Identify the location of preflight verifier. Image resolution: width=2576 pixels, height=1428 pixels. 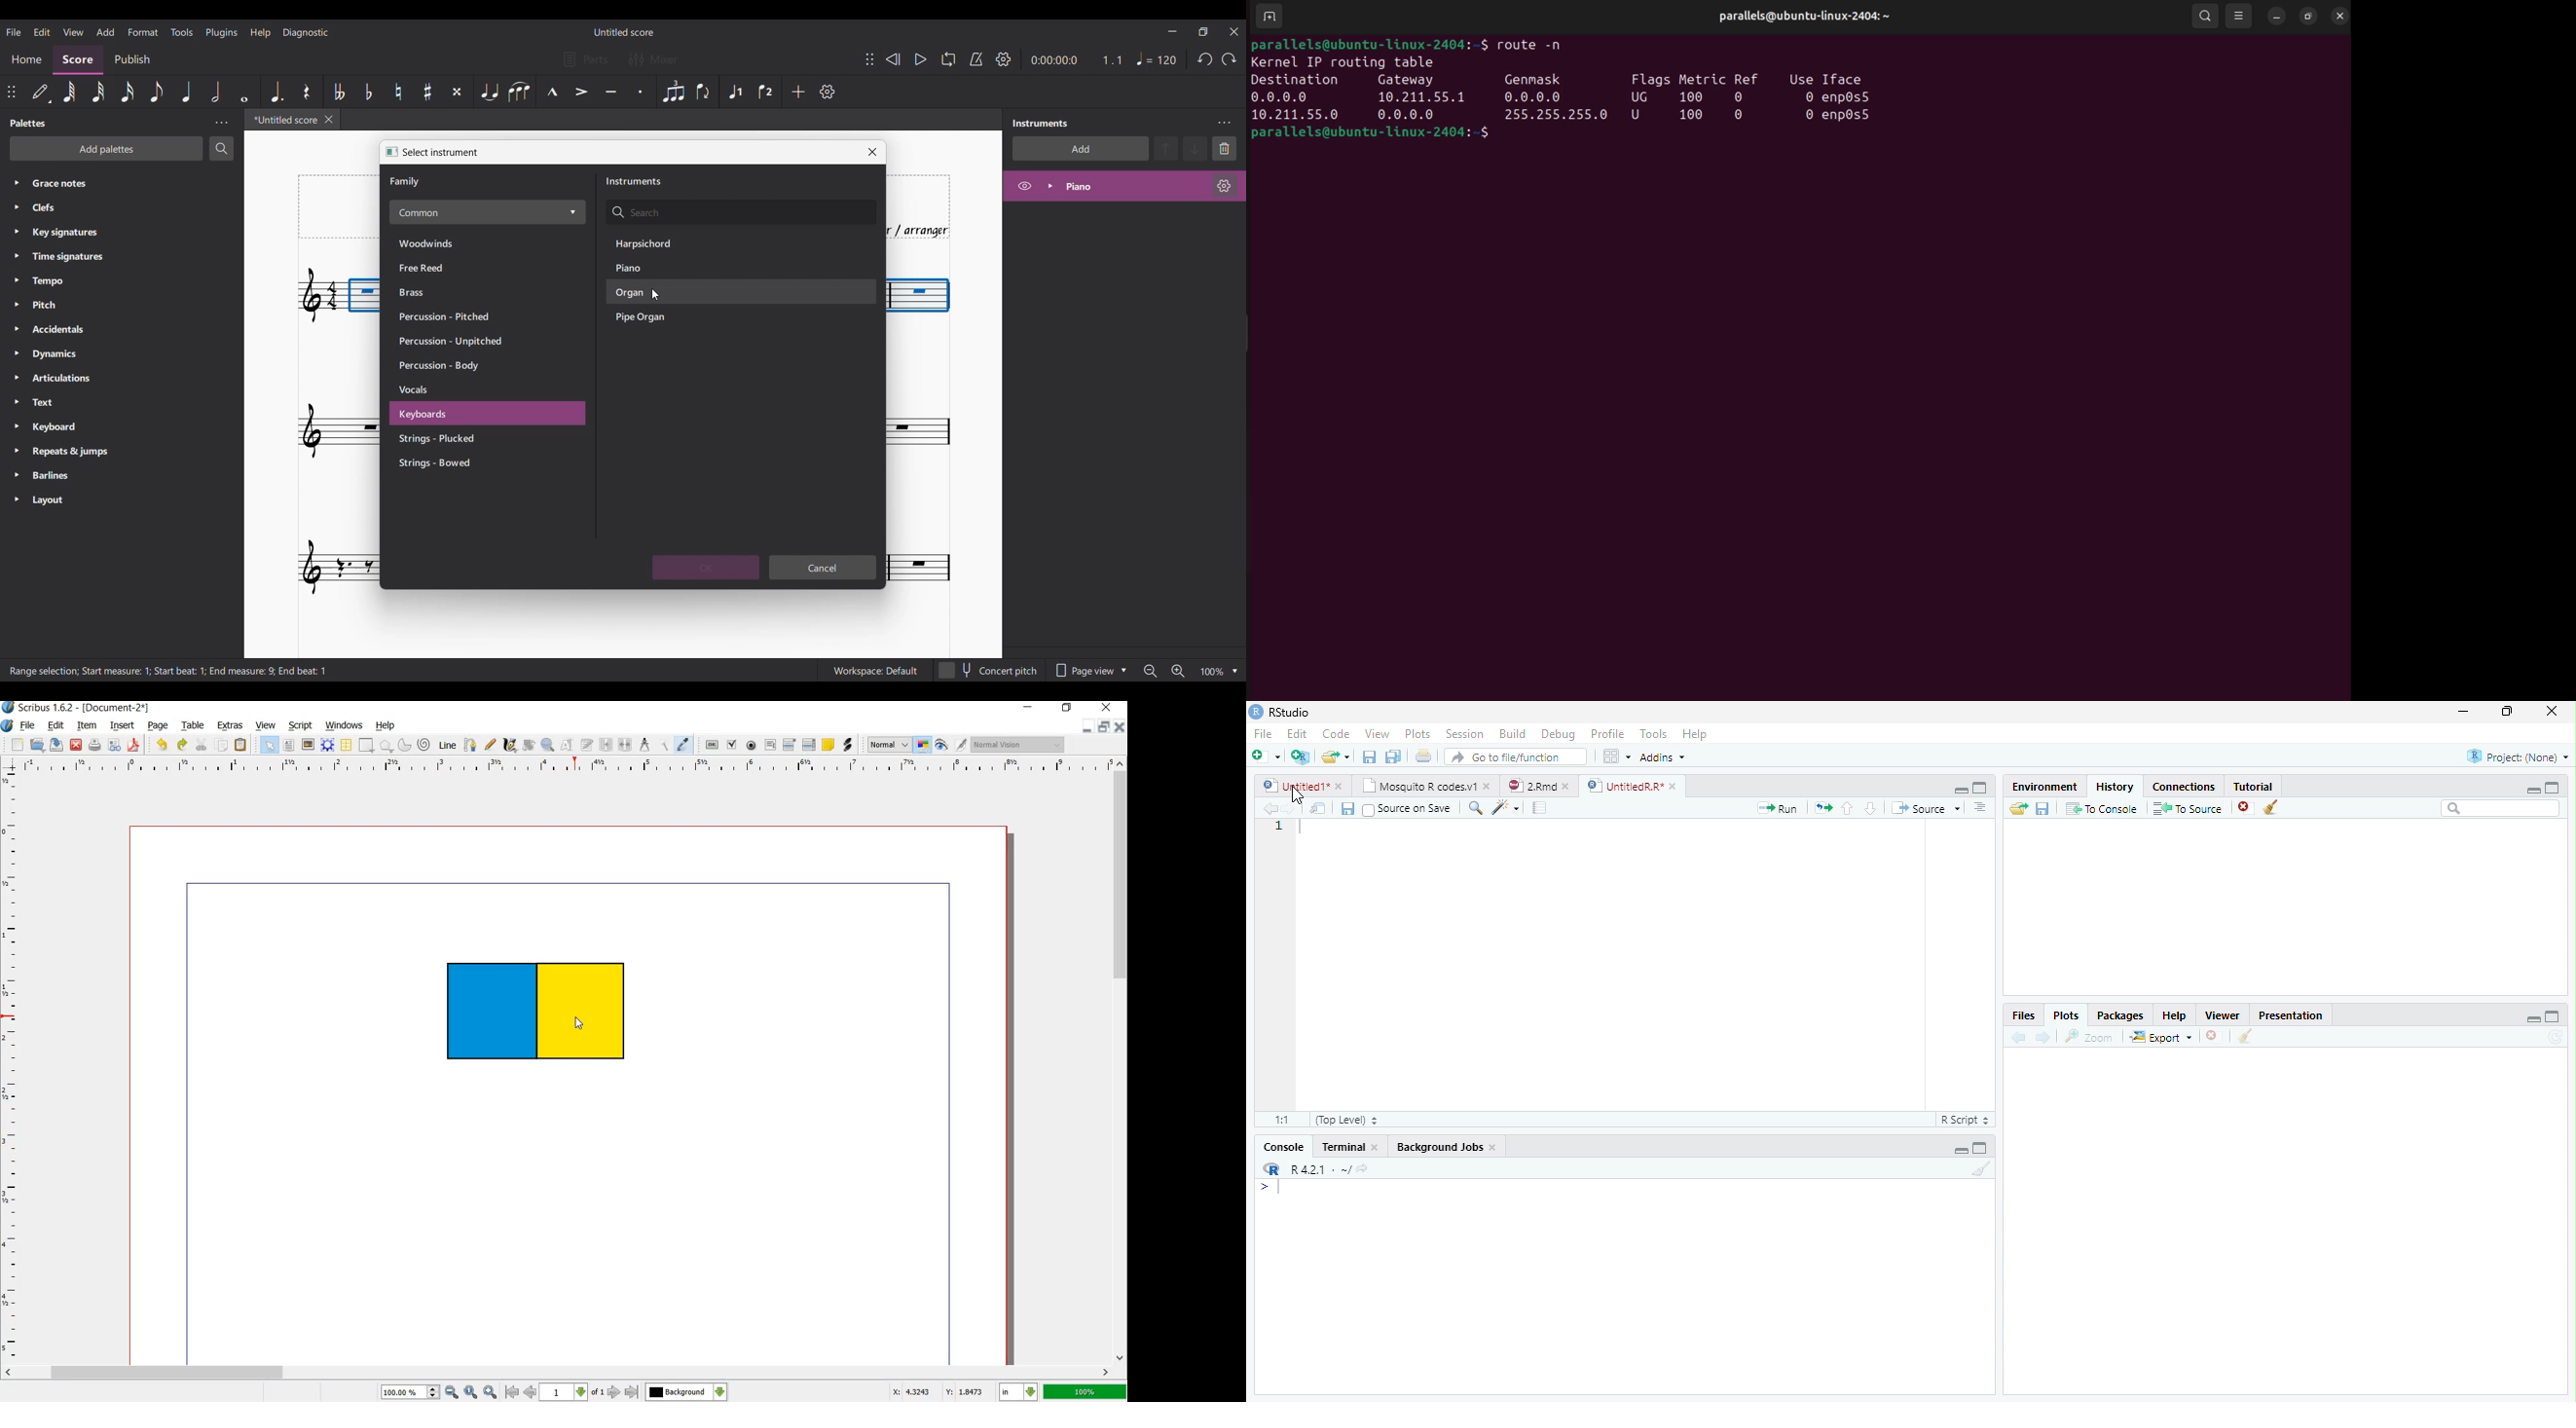
(114, 745).